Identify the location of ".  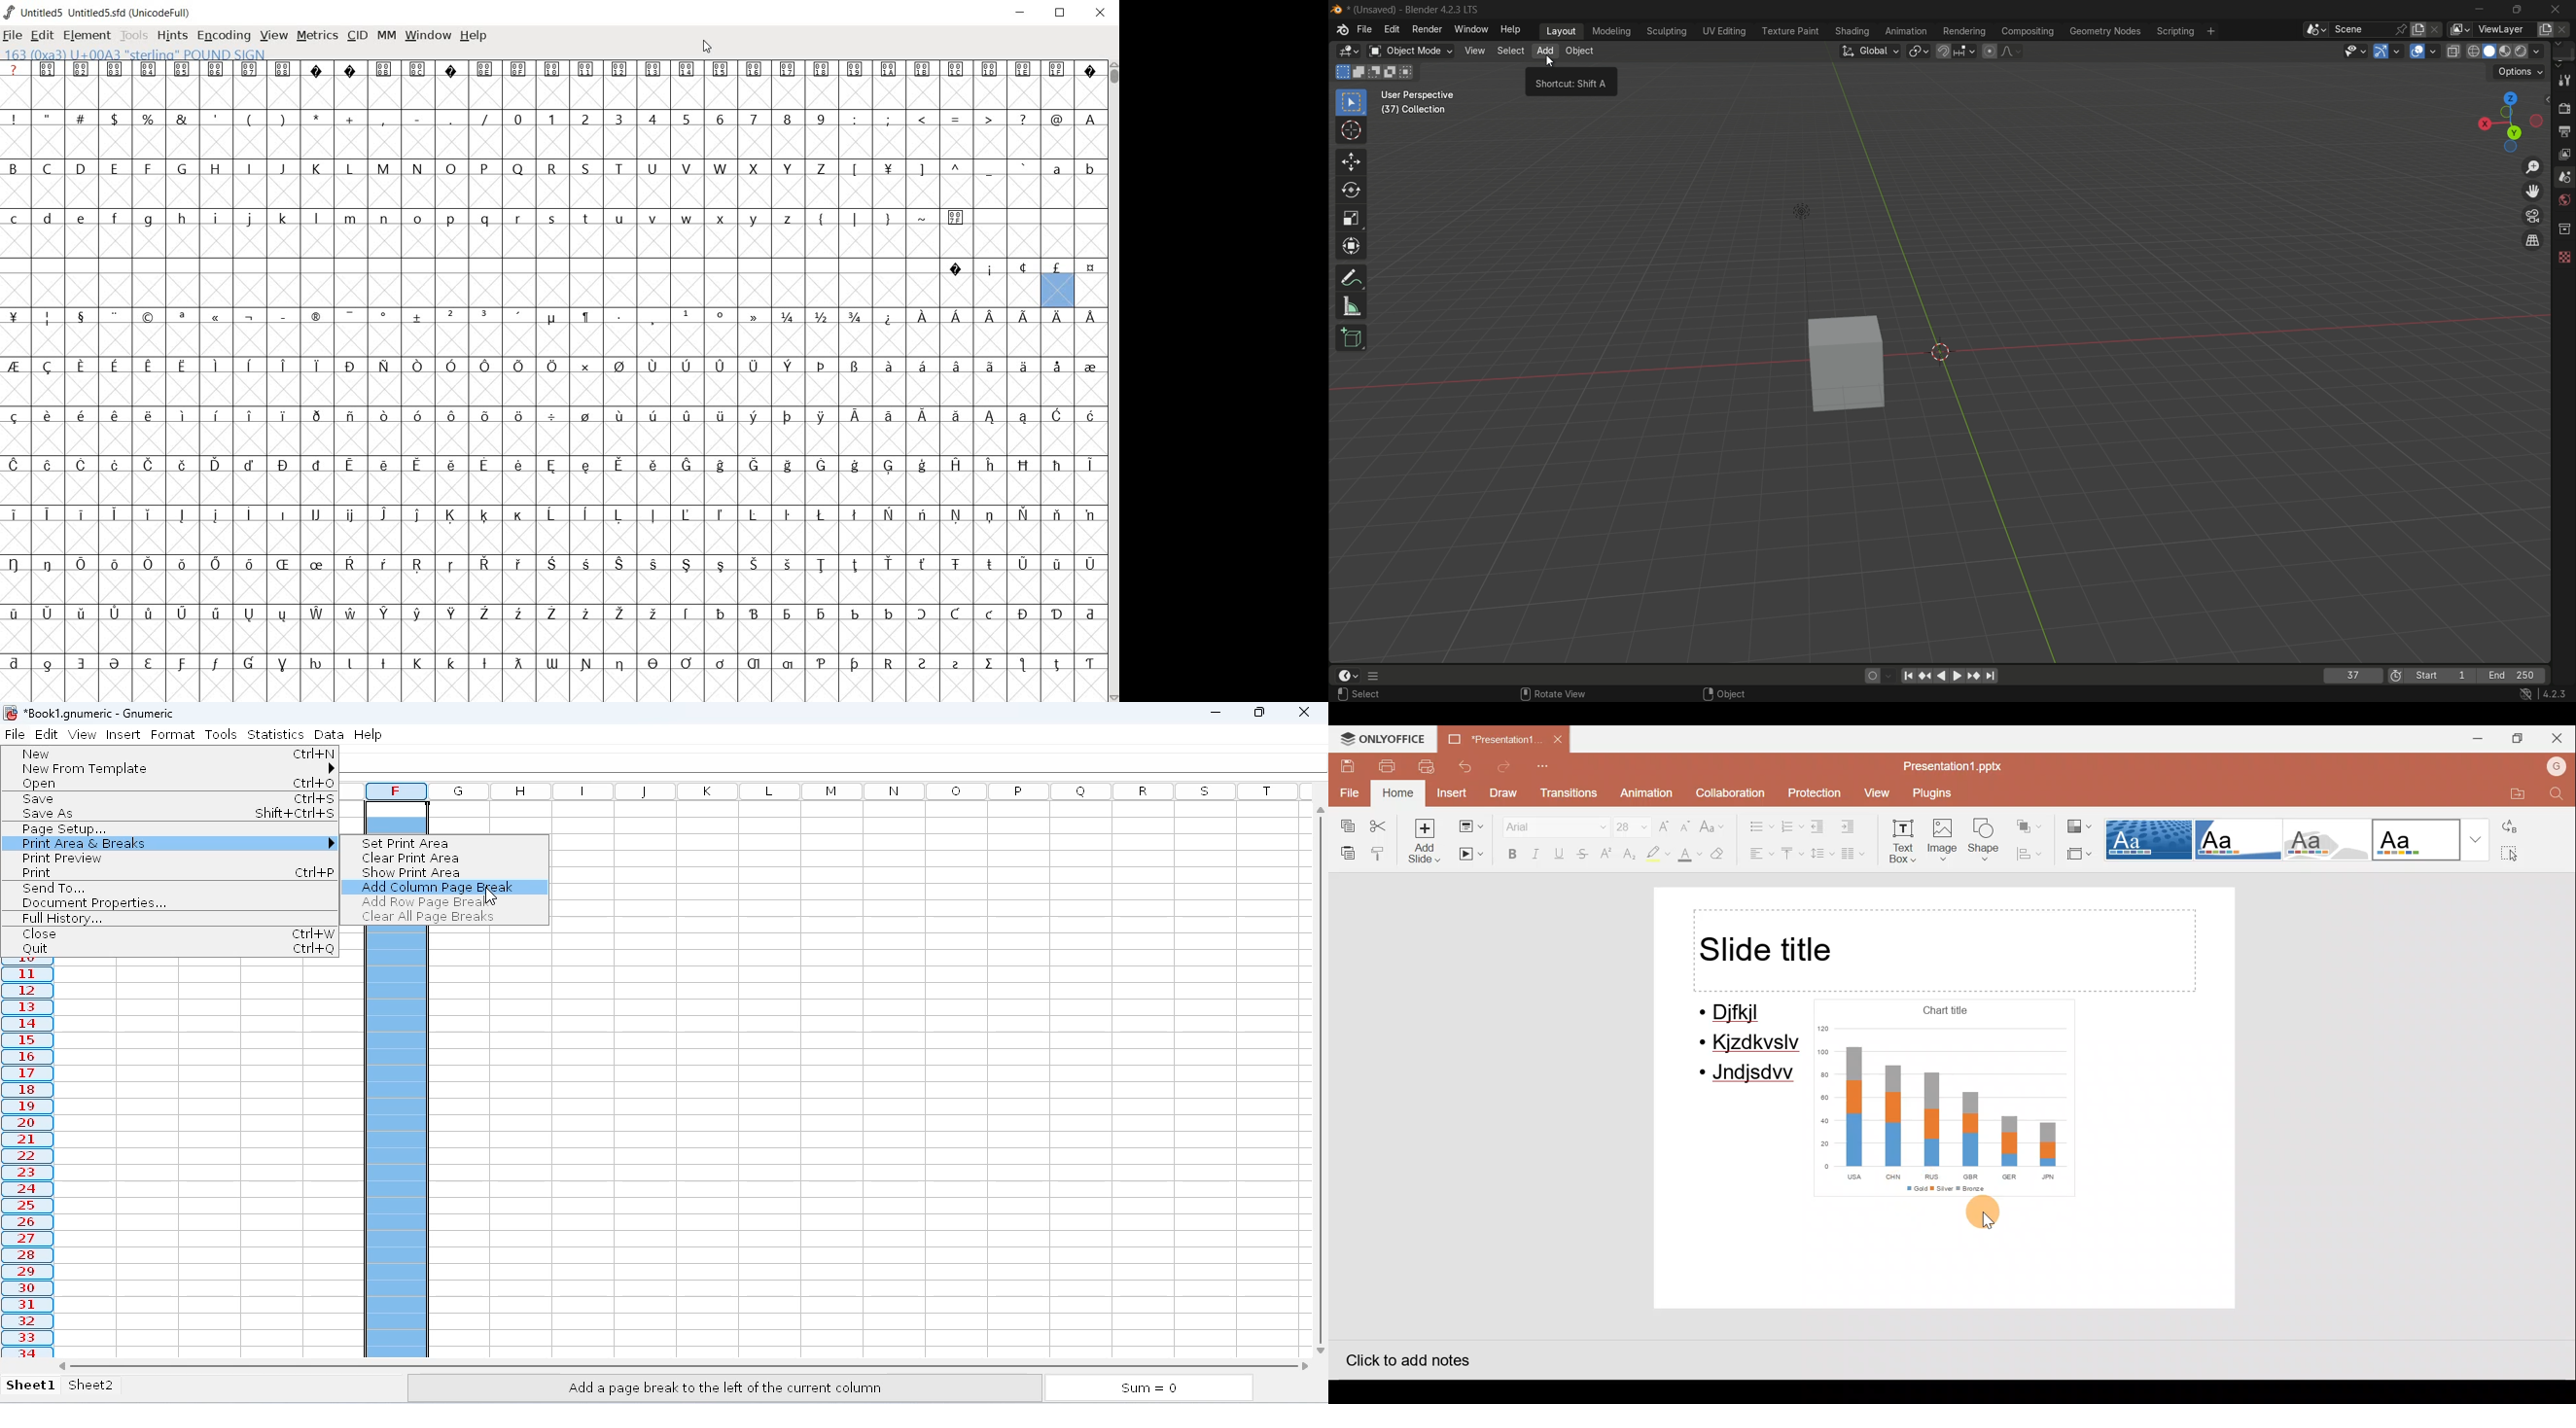
(49, 118).